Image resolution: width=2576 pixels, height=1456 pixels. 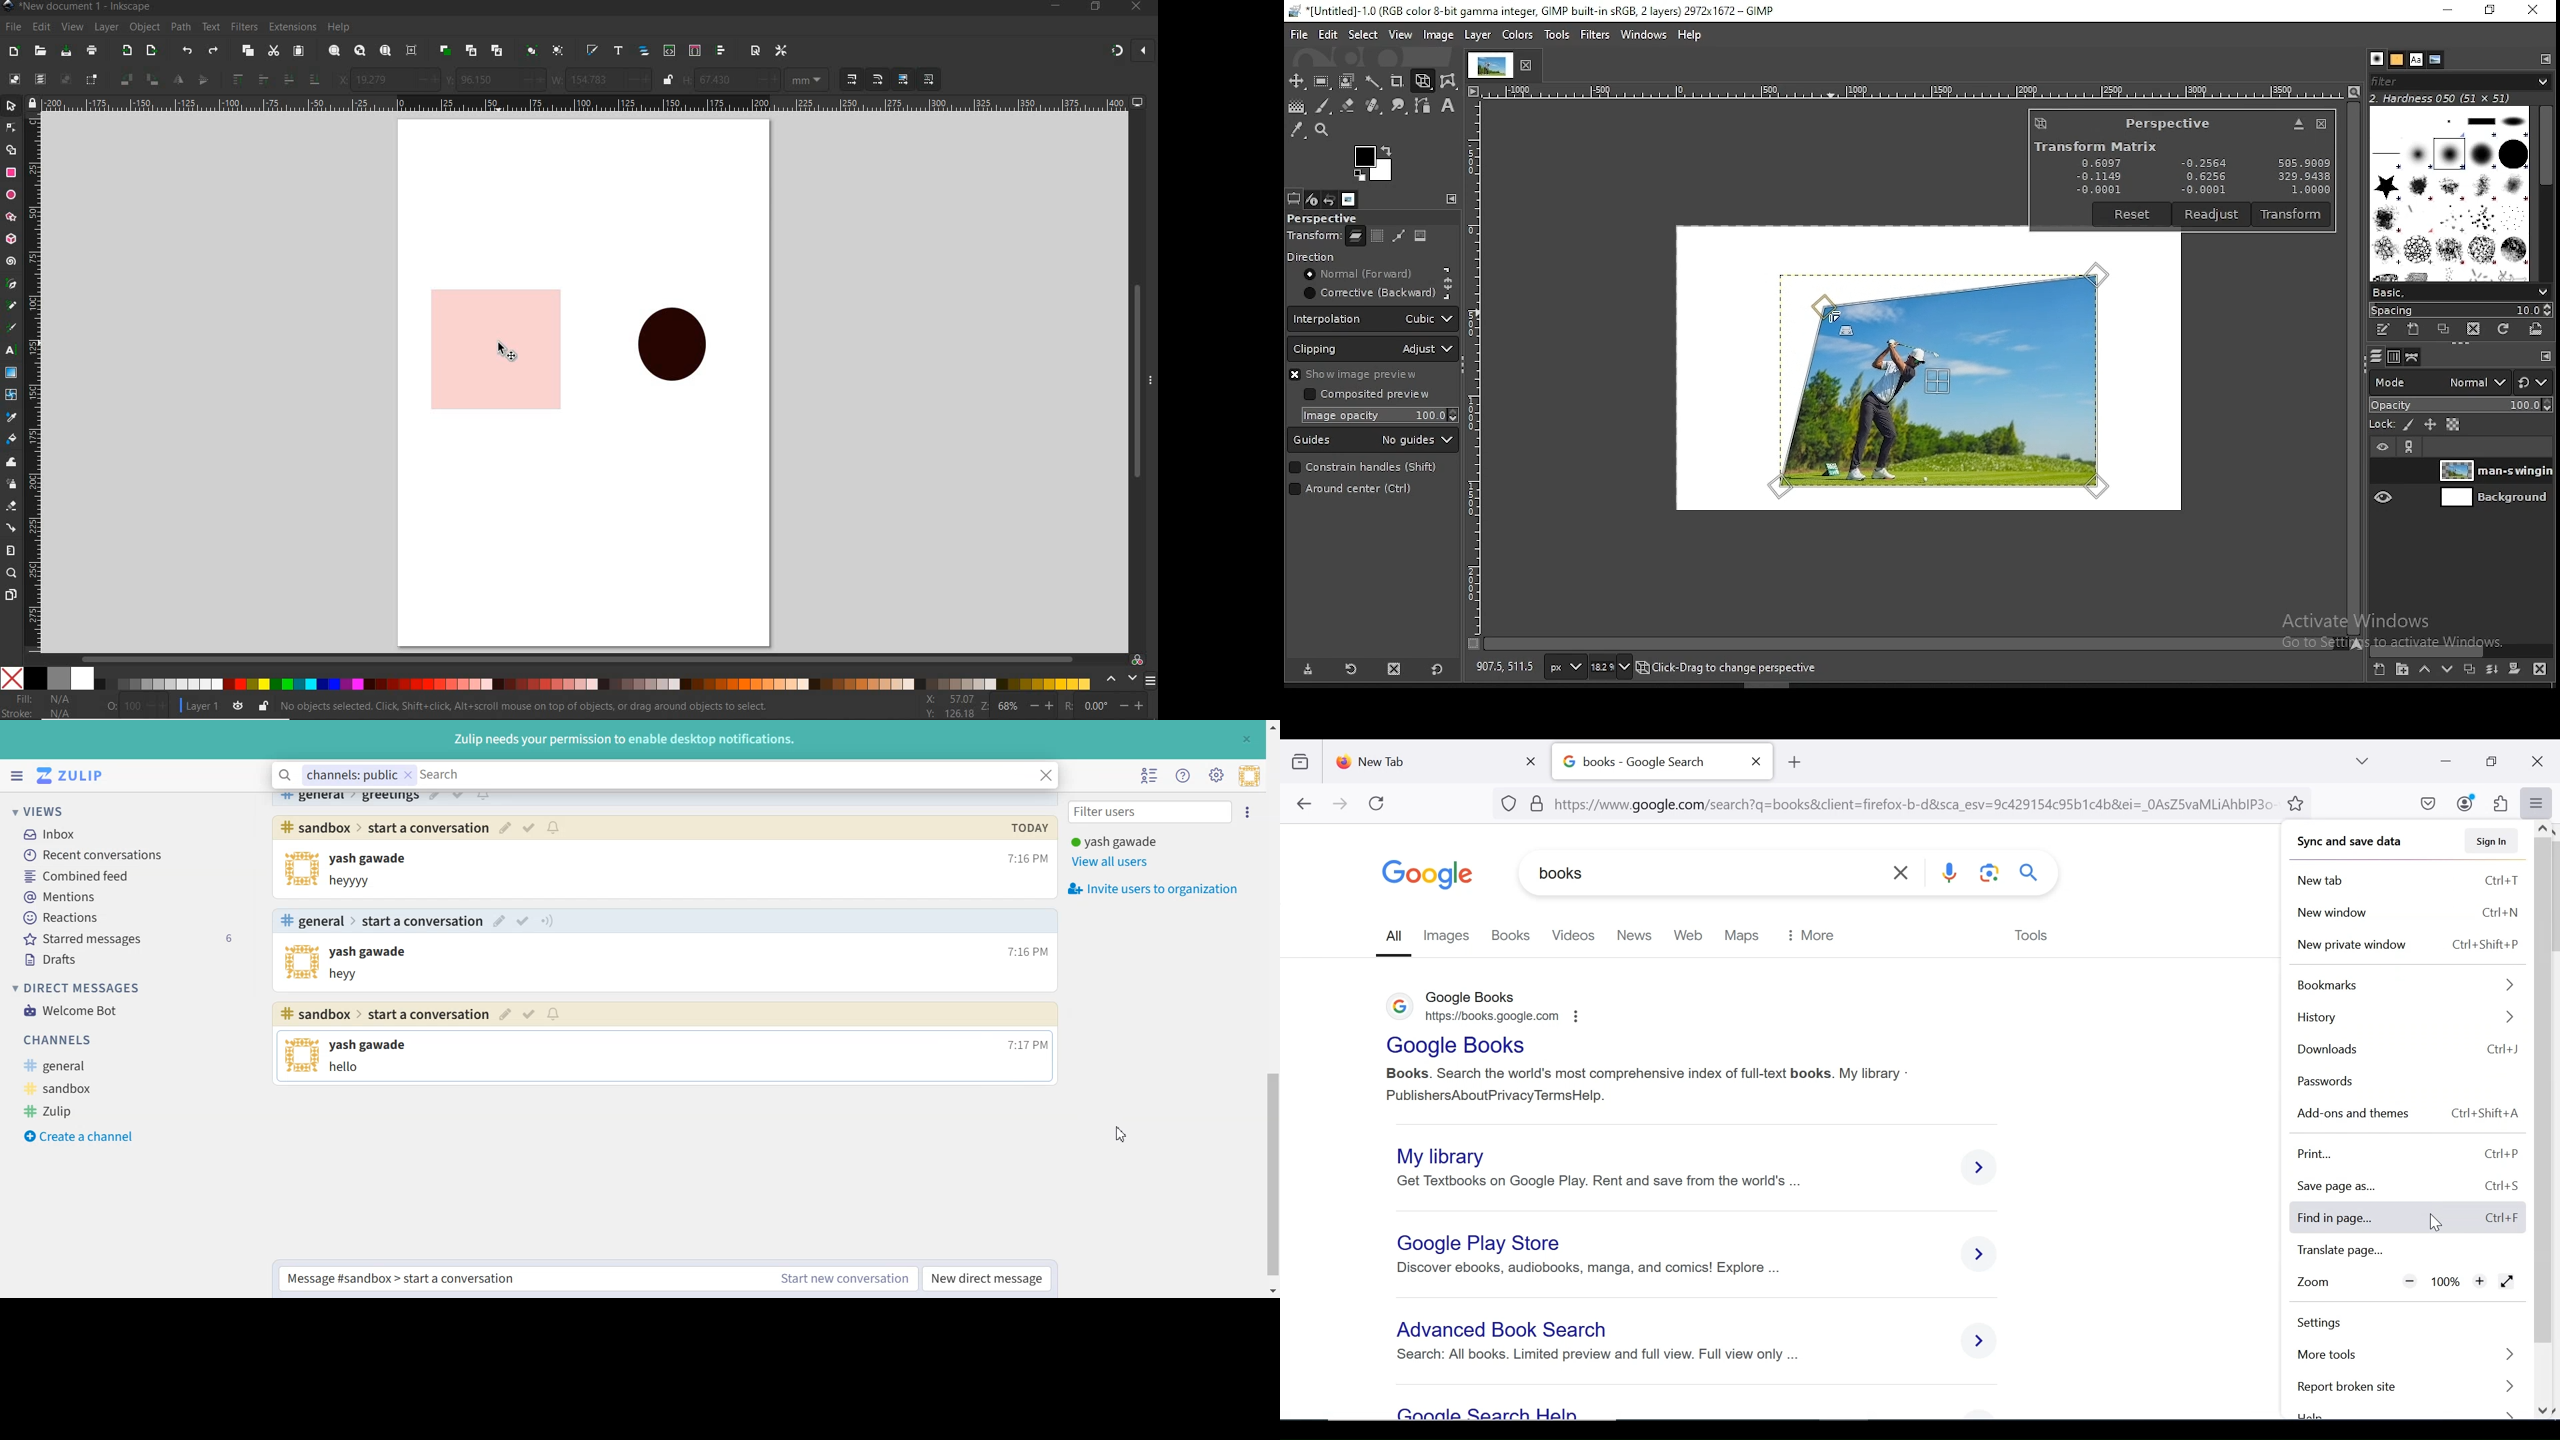 What do you see at coordinates (1425, 106) in the screenshot?
I see `paths tool` at bounding box center [1425, 106].